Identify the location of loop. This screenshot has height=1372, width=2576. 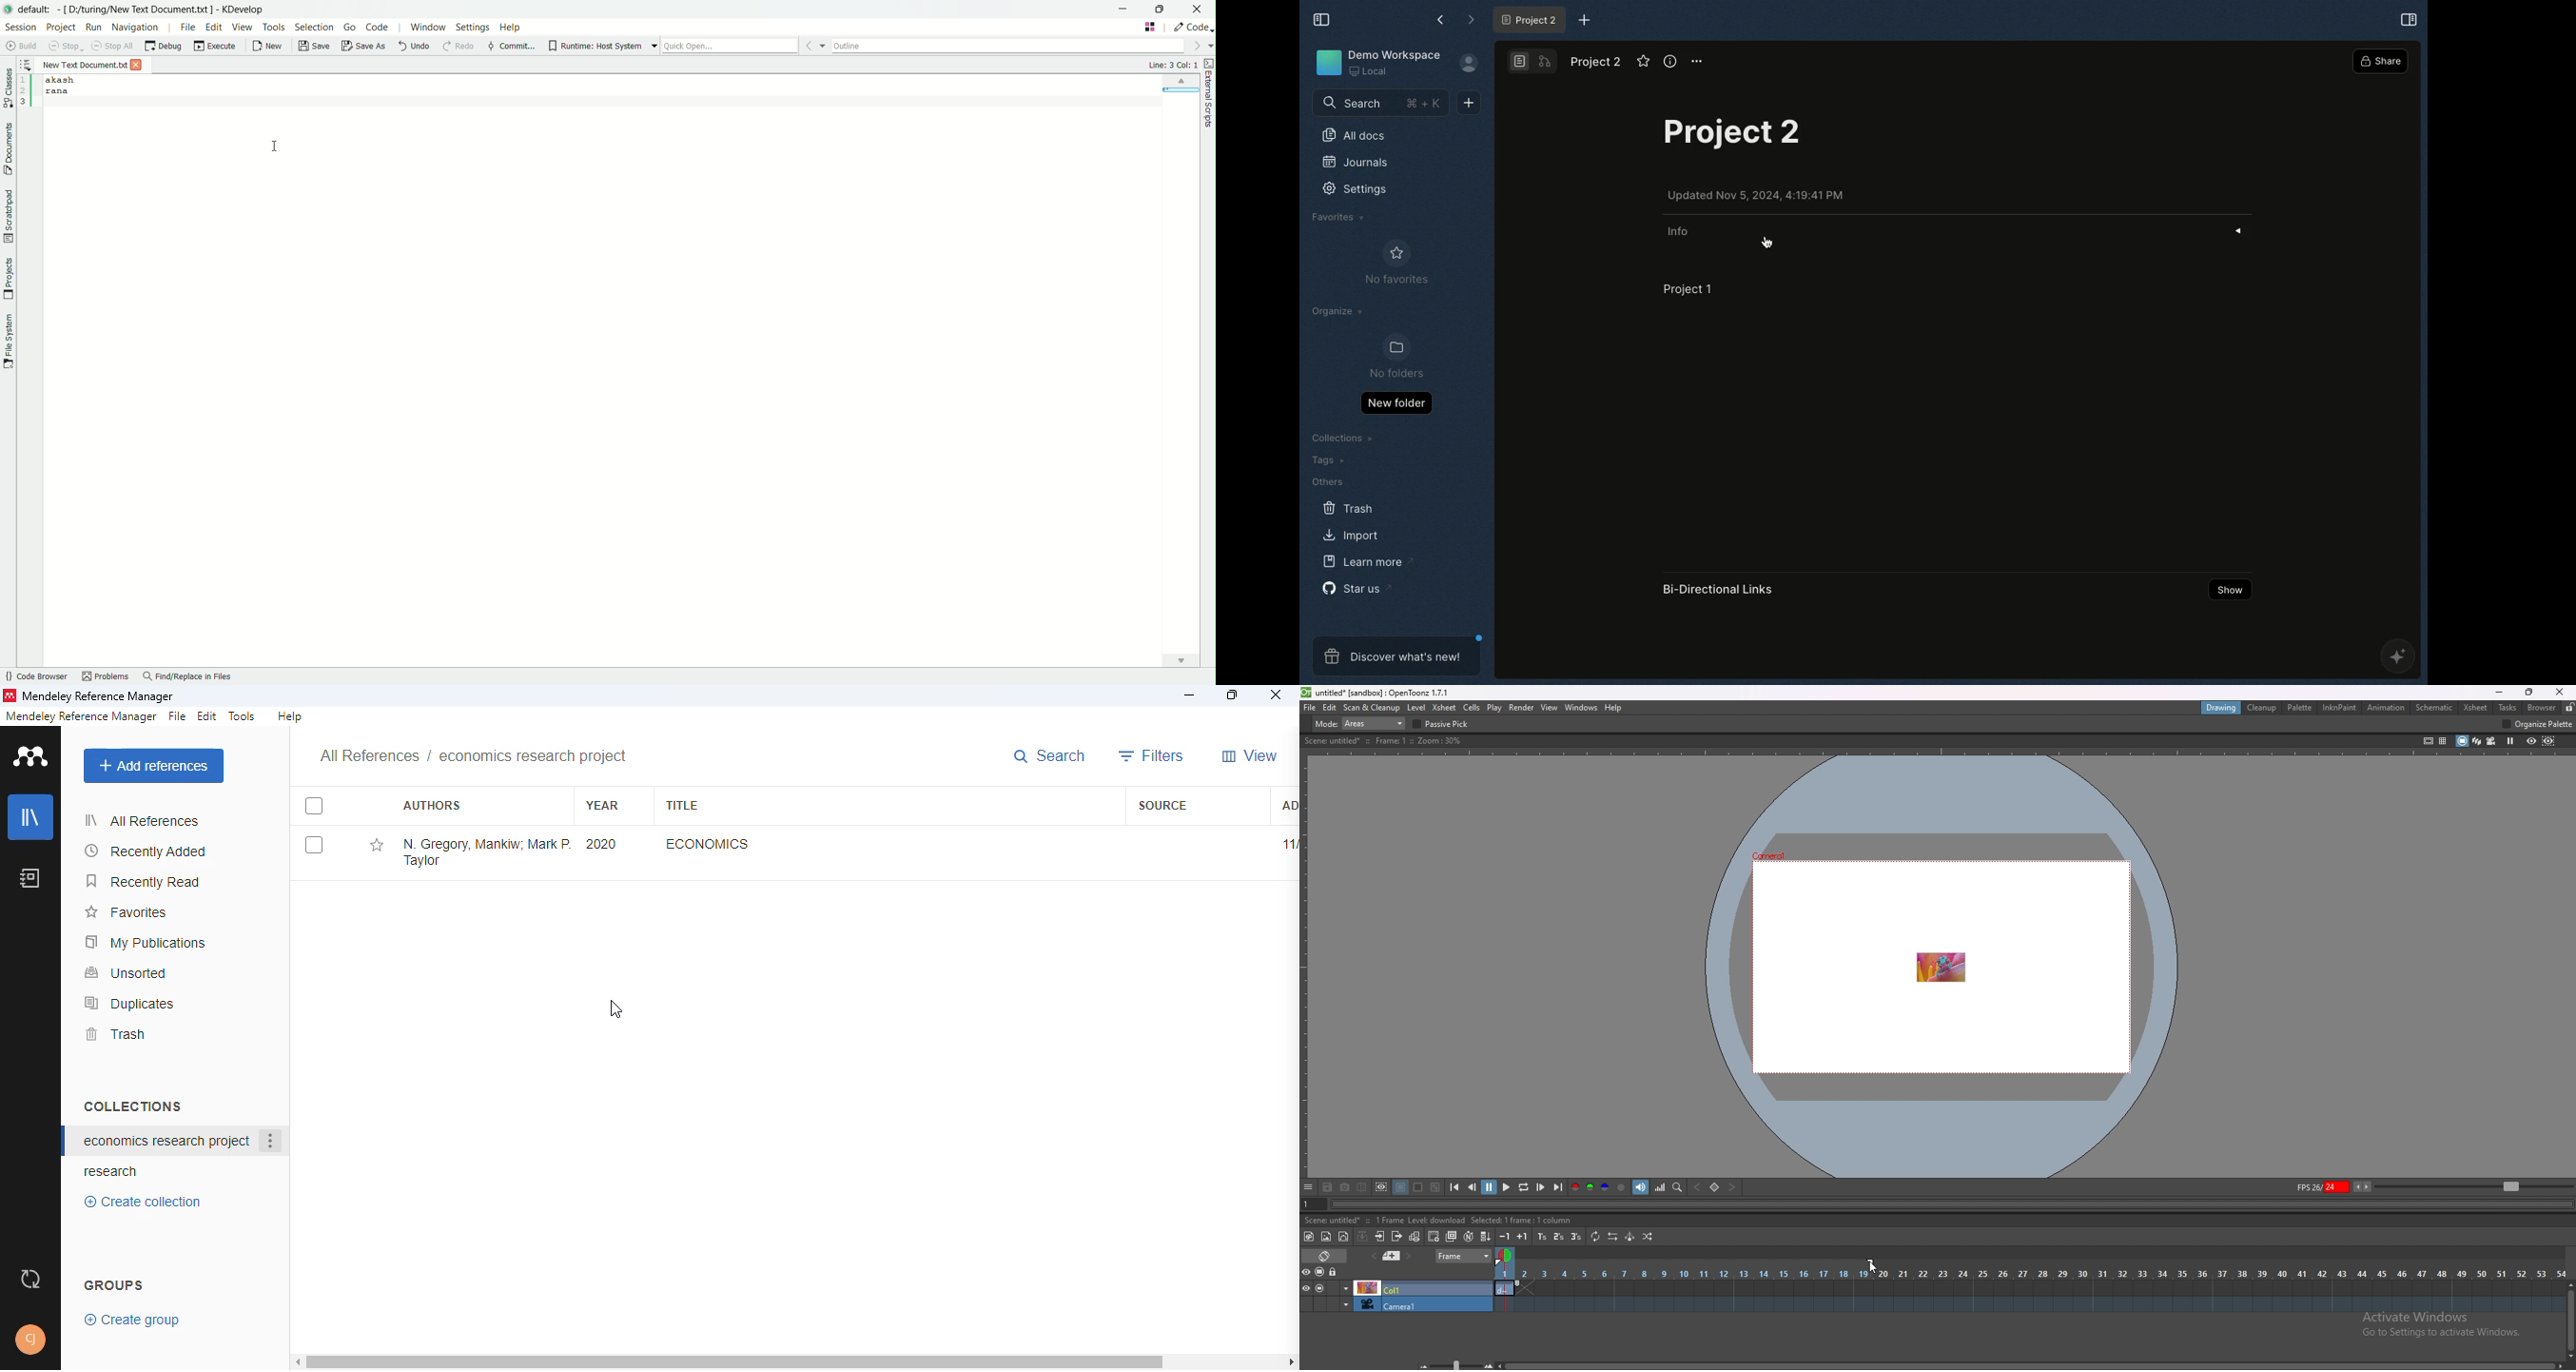
(1524, 1187).